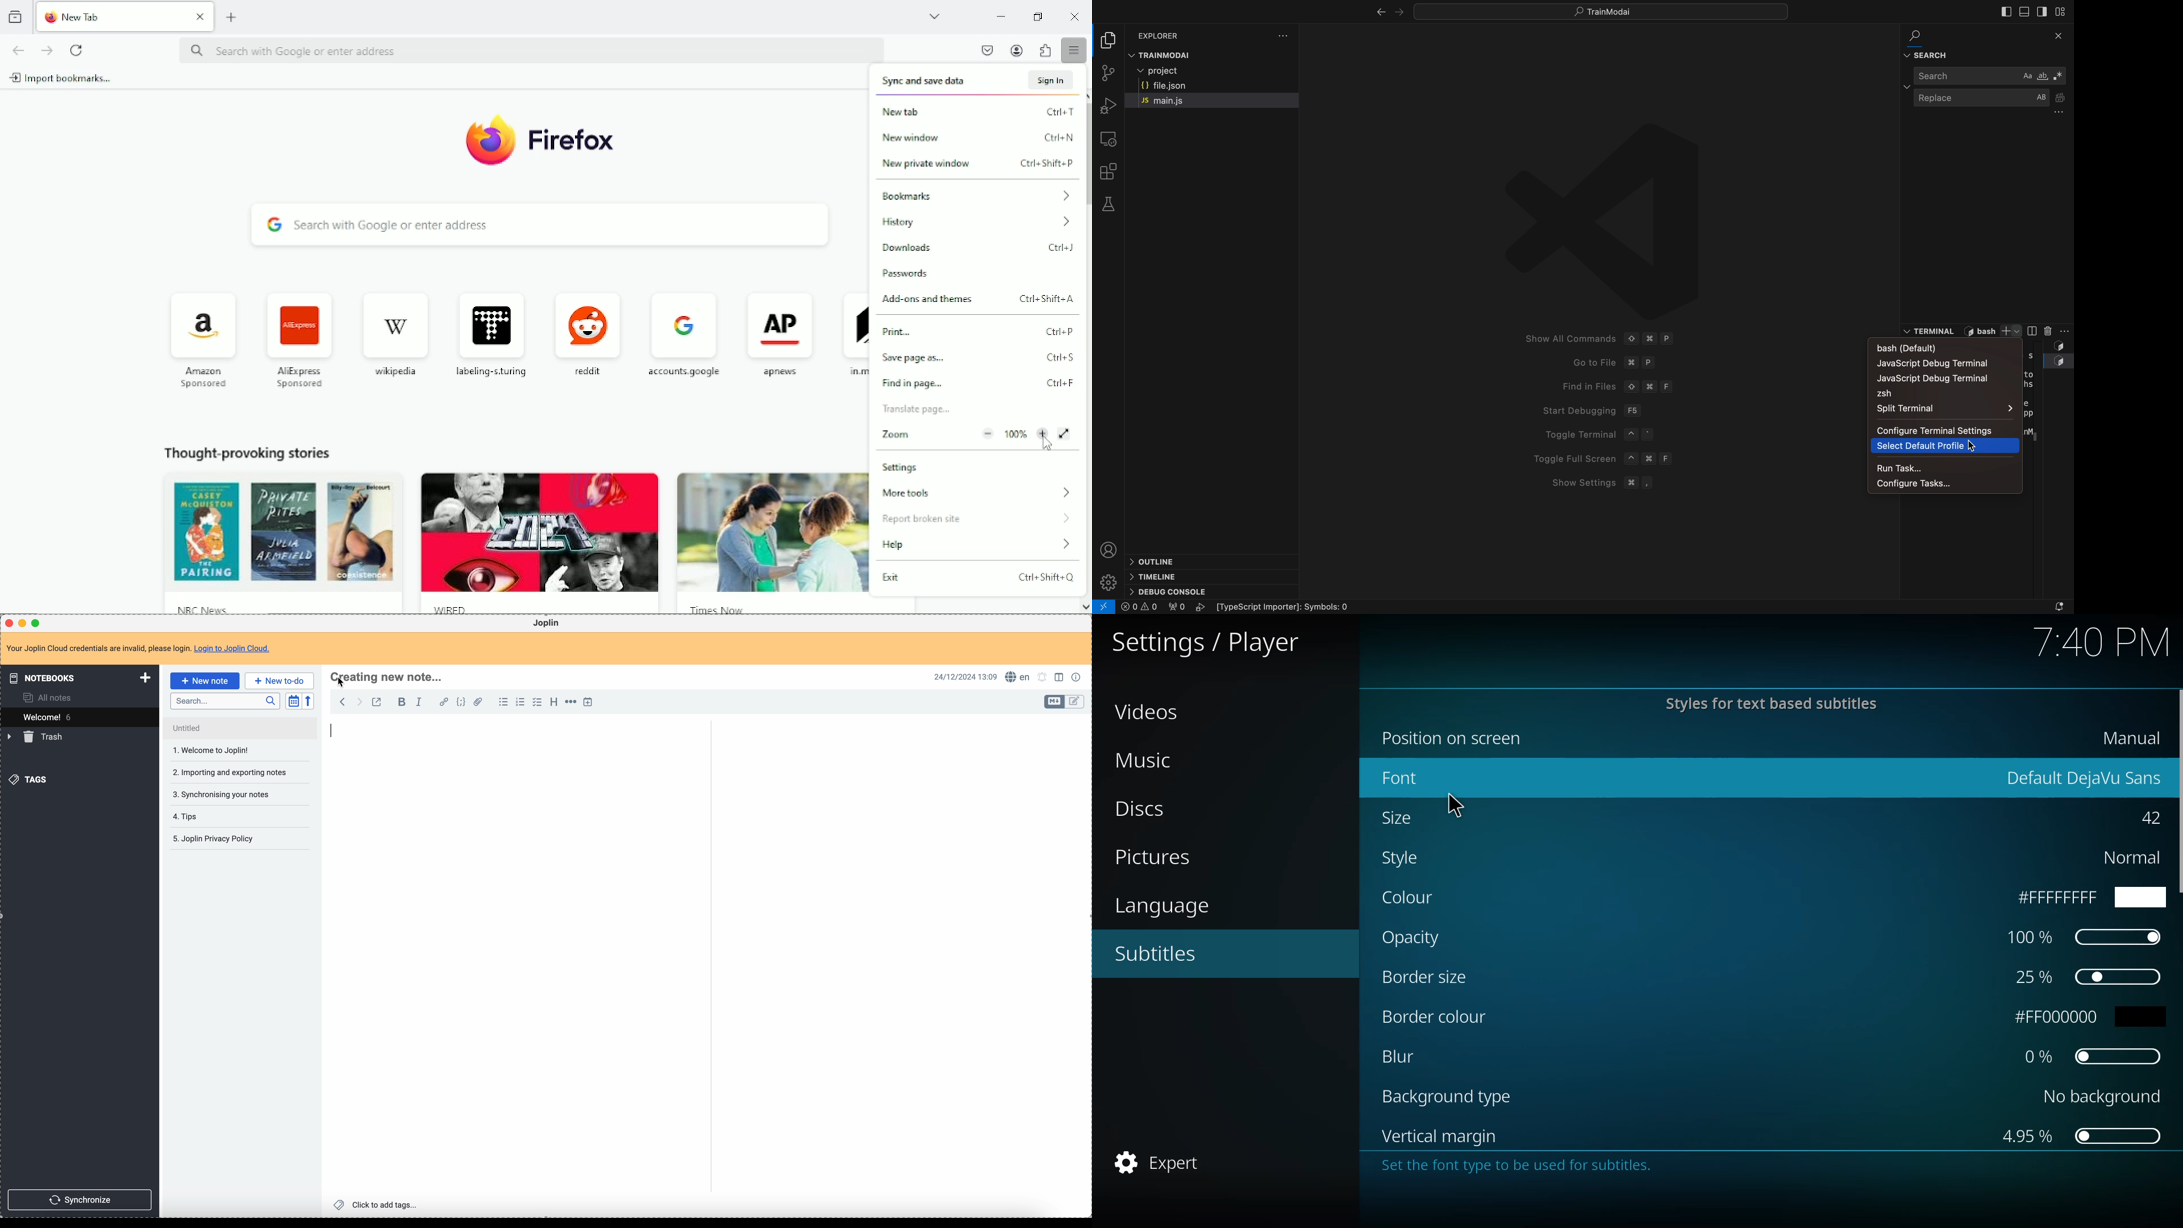 The image size is (2184, 1232). I want to click on type, so click(335, 731).